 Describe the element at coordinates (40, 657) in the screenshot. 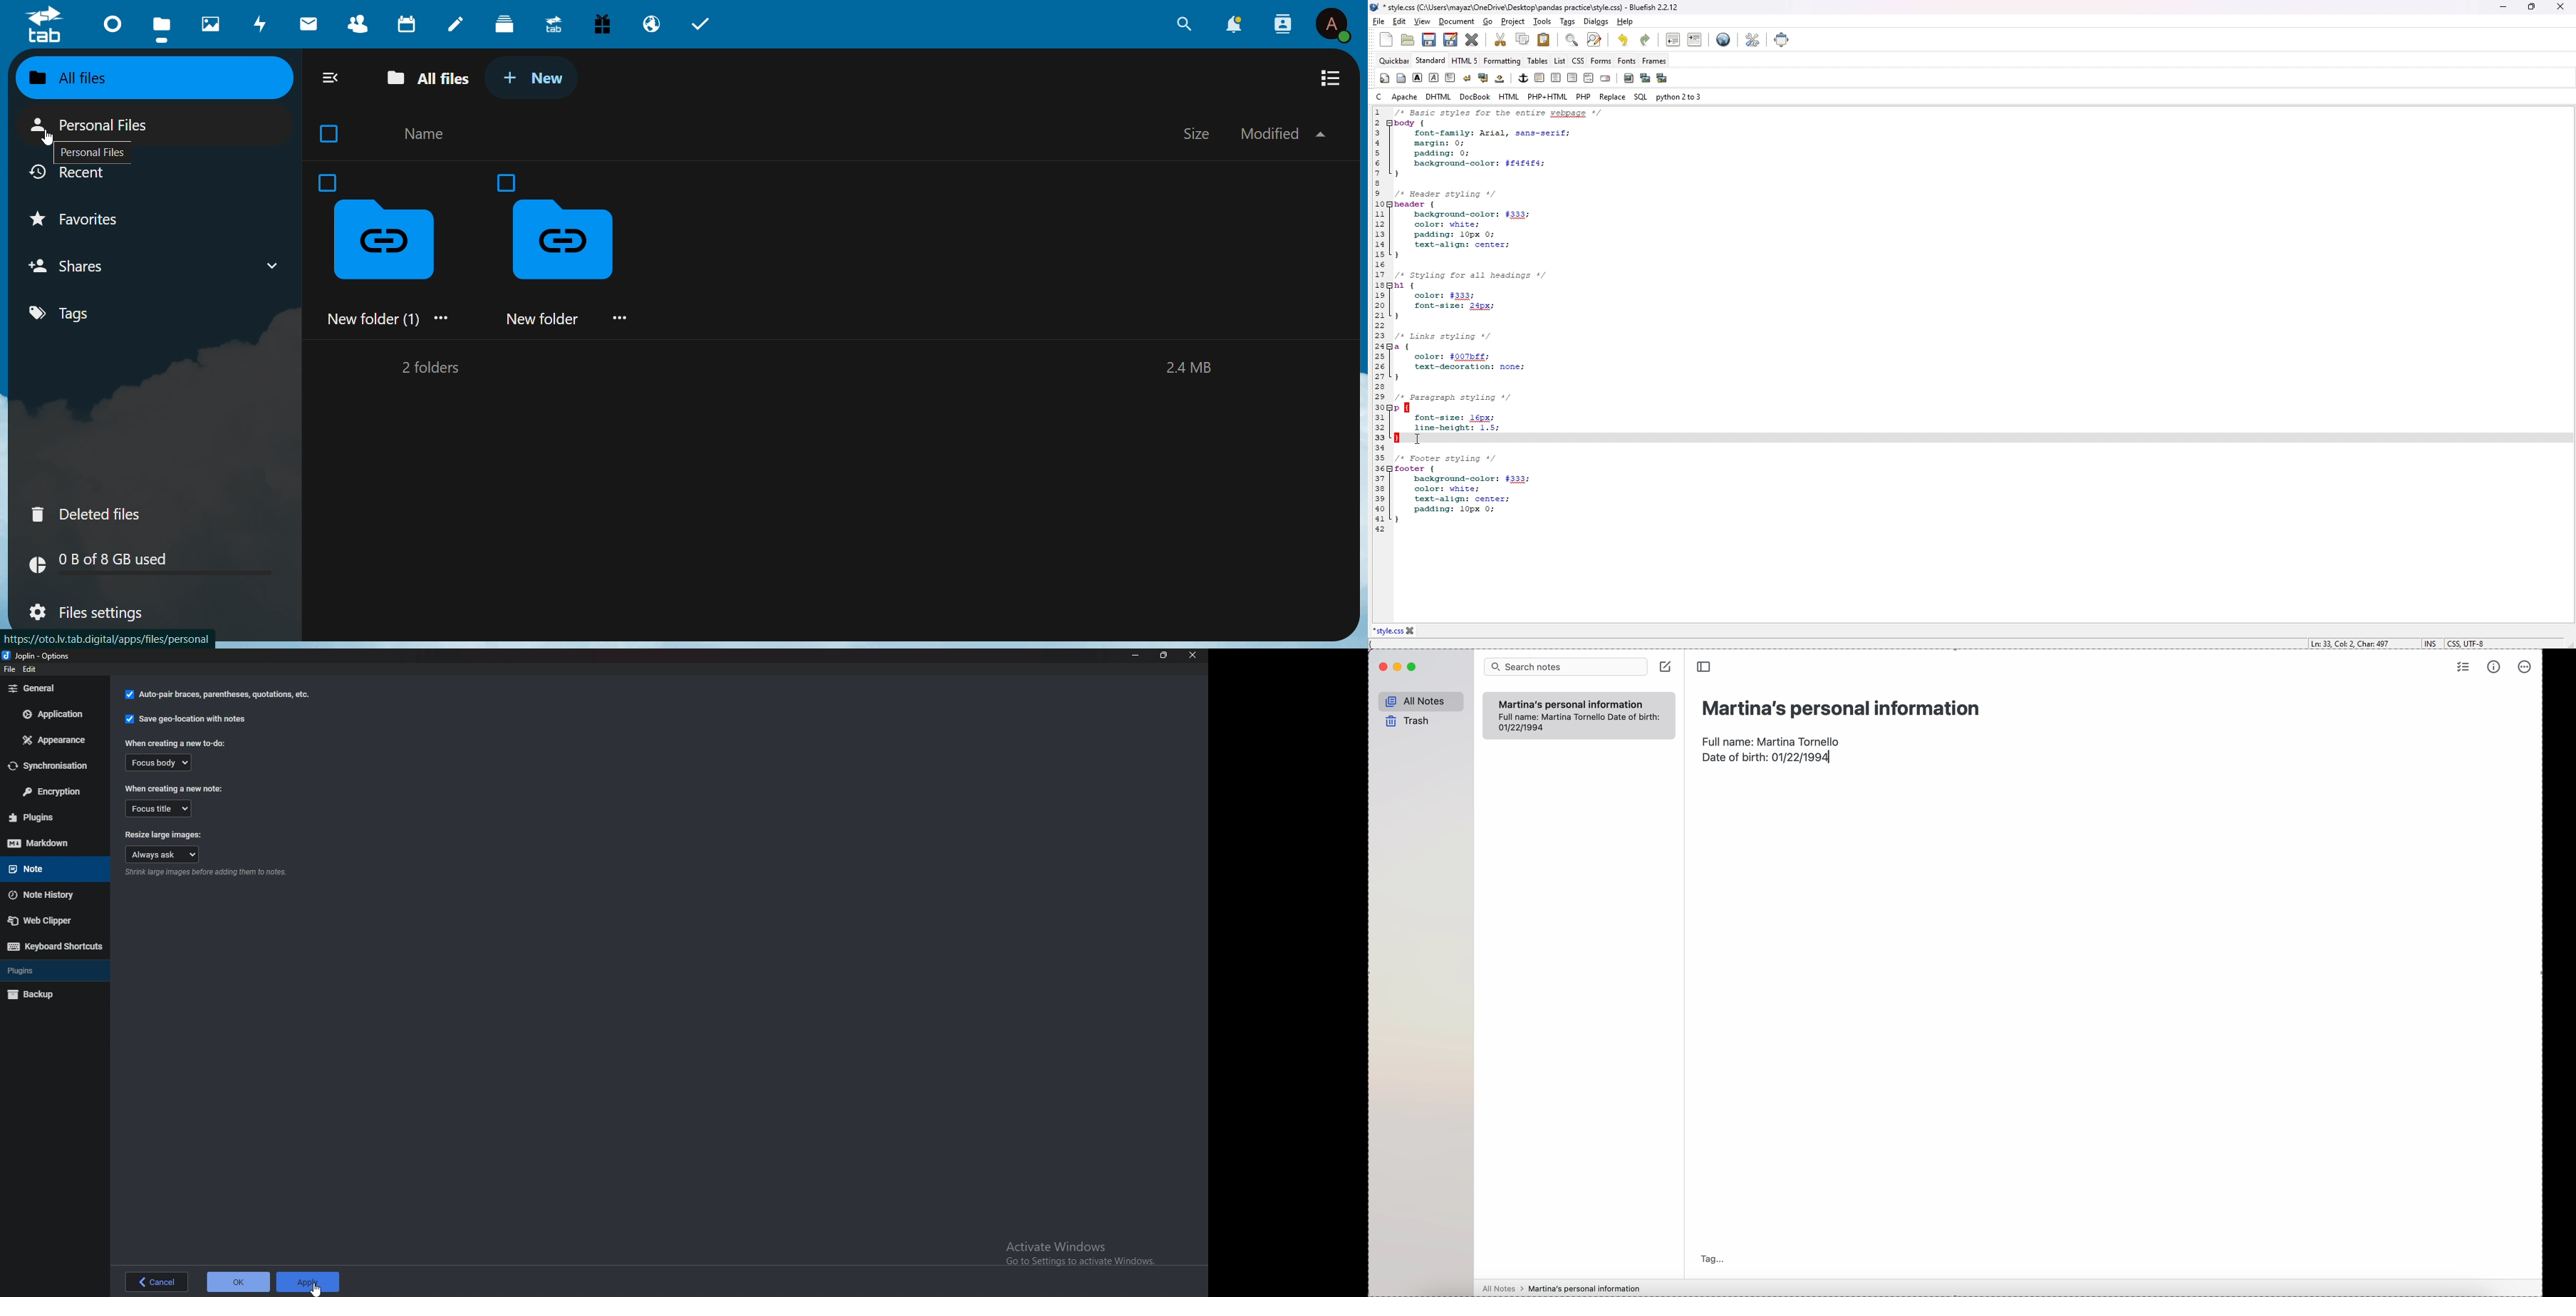

I see `options` at that location.